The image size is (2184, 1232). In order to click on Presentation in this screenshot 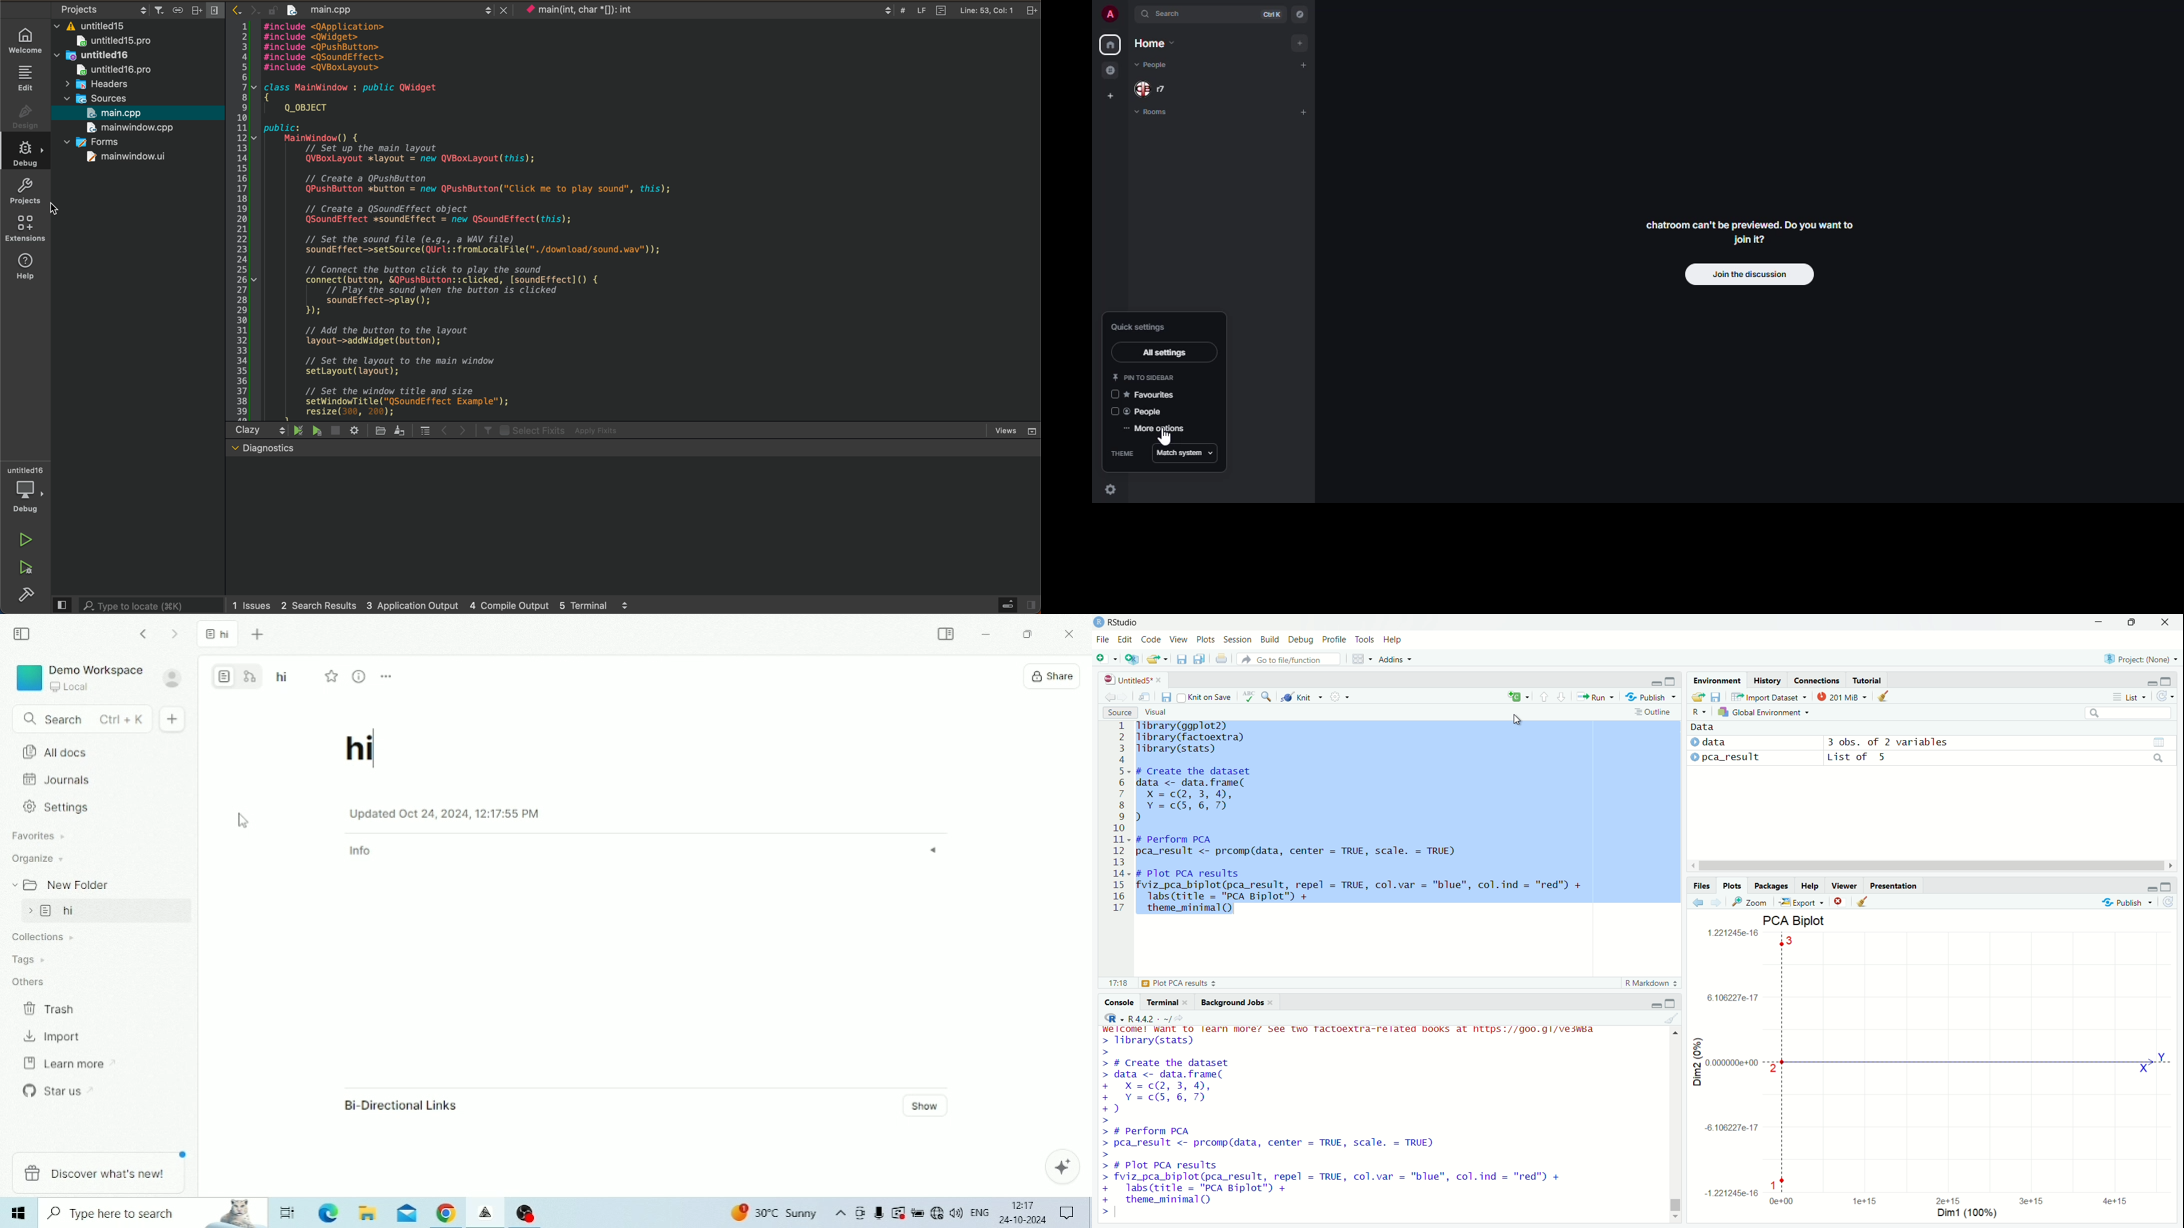, I will do `click(1894, 886)`.